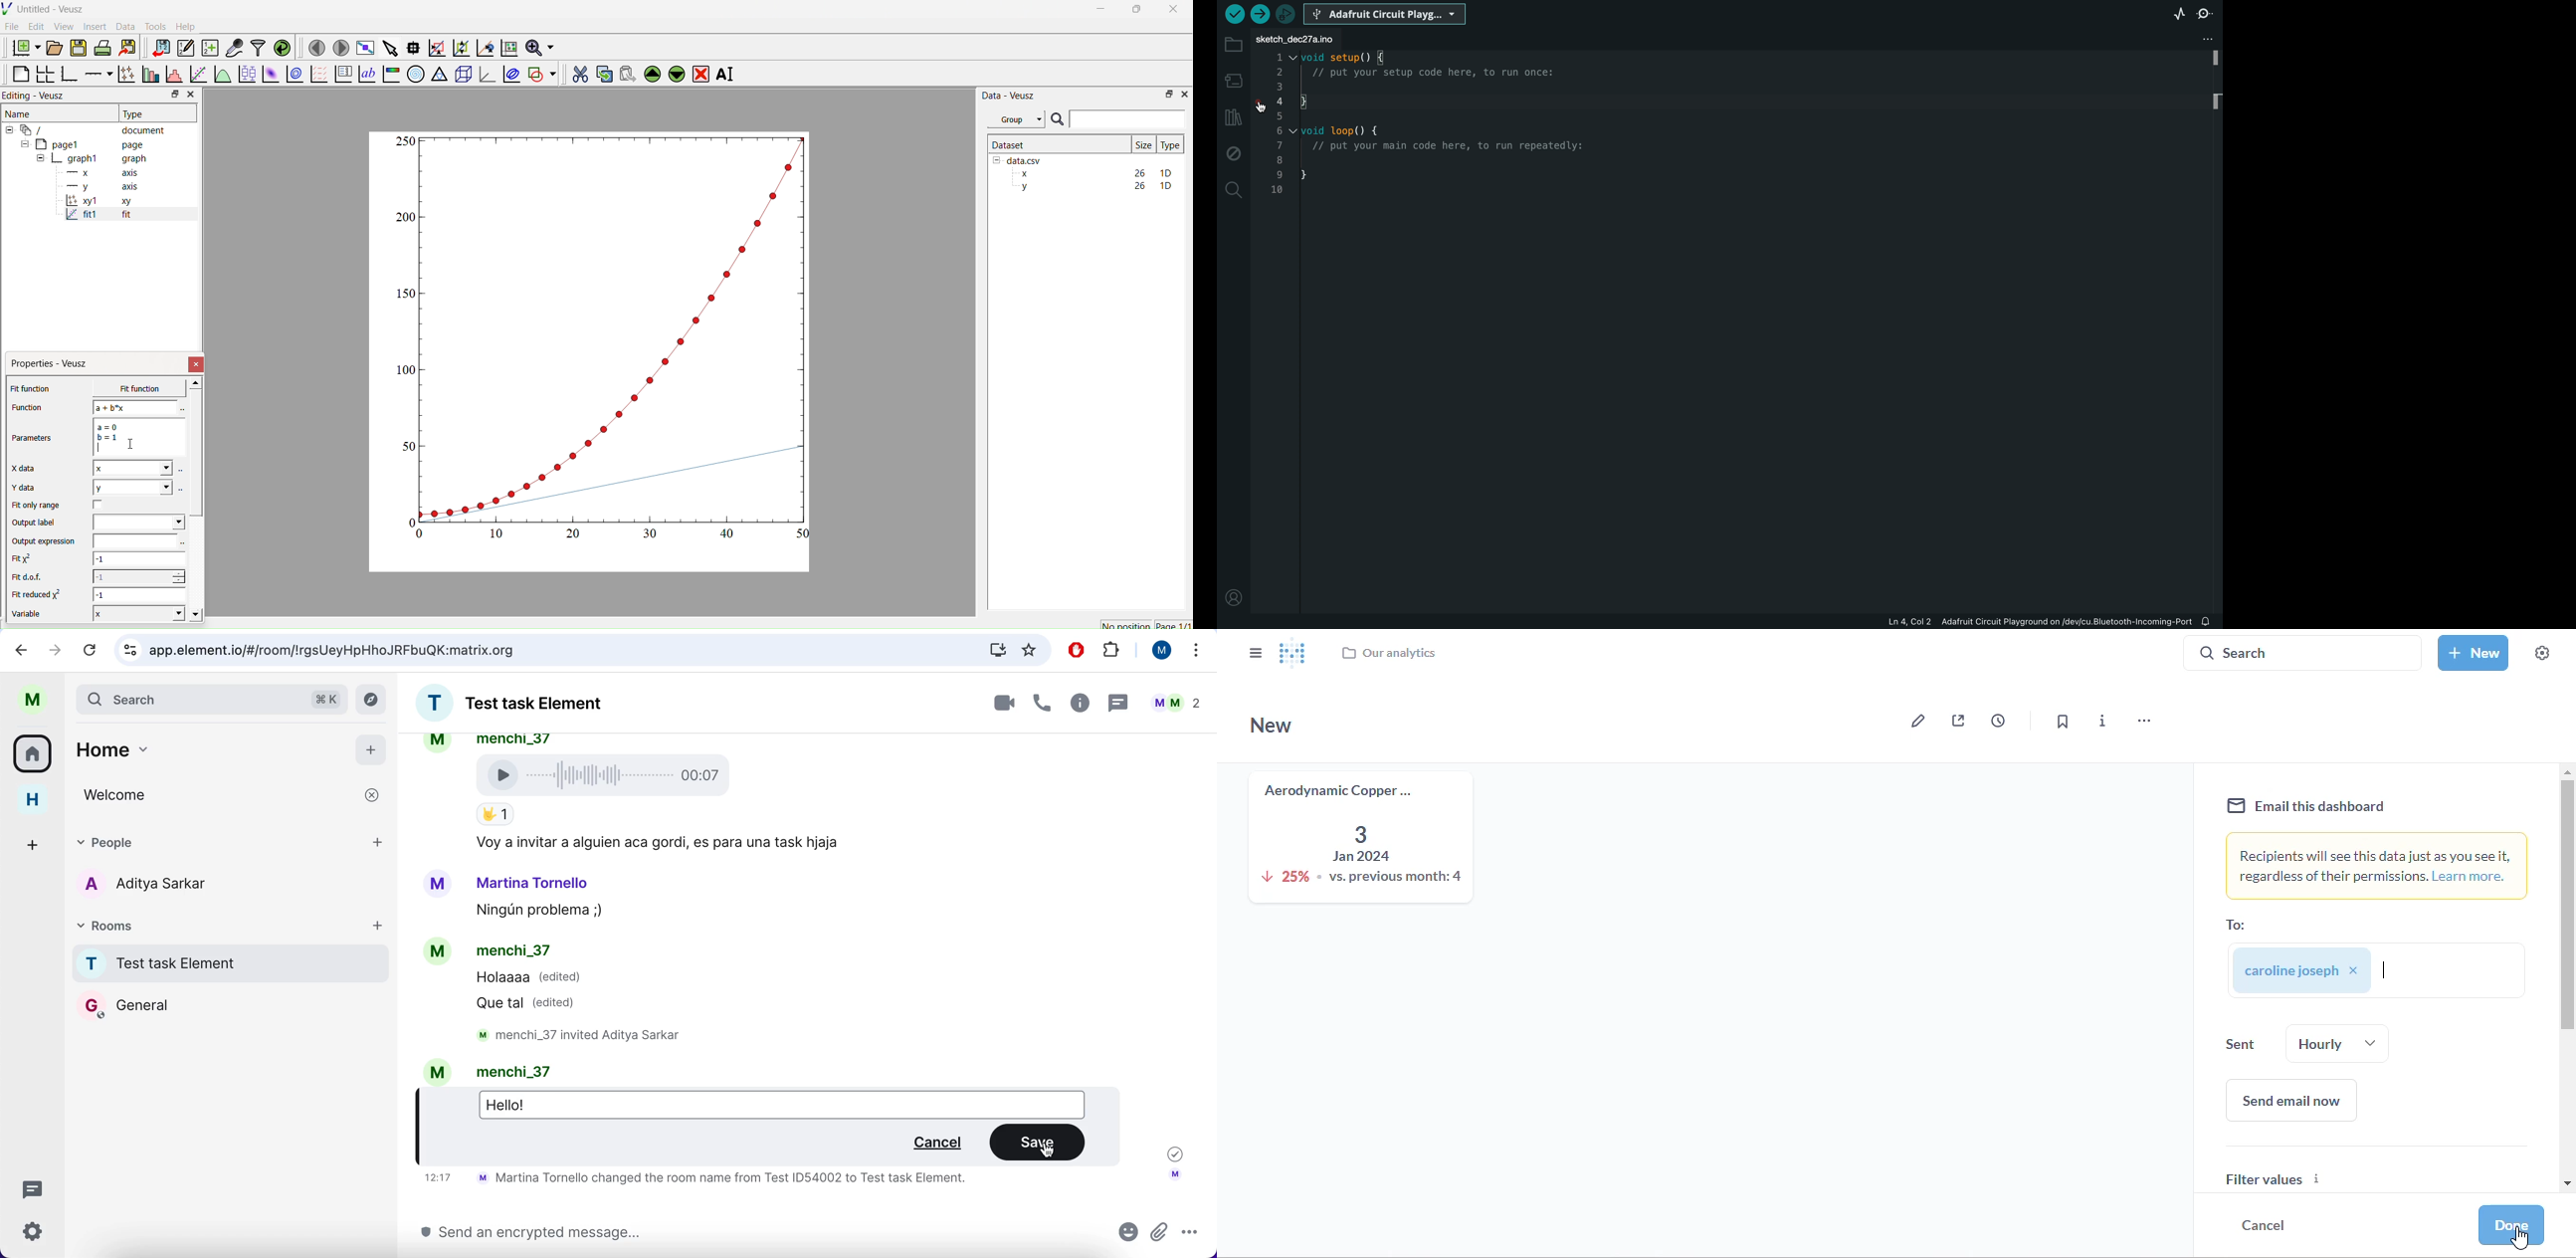 This screenshot has width=2576, height=1260. What do you see at coordinates (1018, 159) in the screenshot?
I see `data.csv` at bounding box center [1018, 159].